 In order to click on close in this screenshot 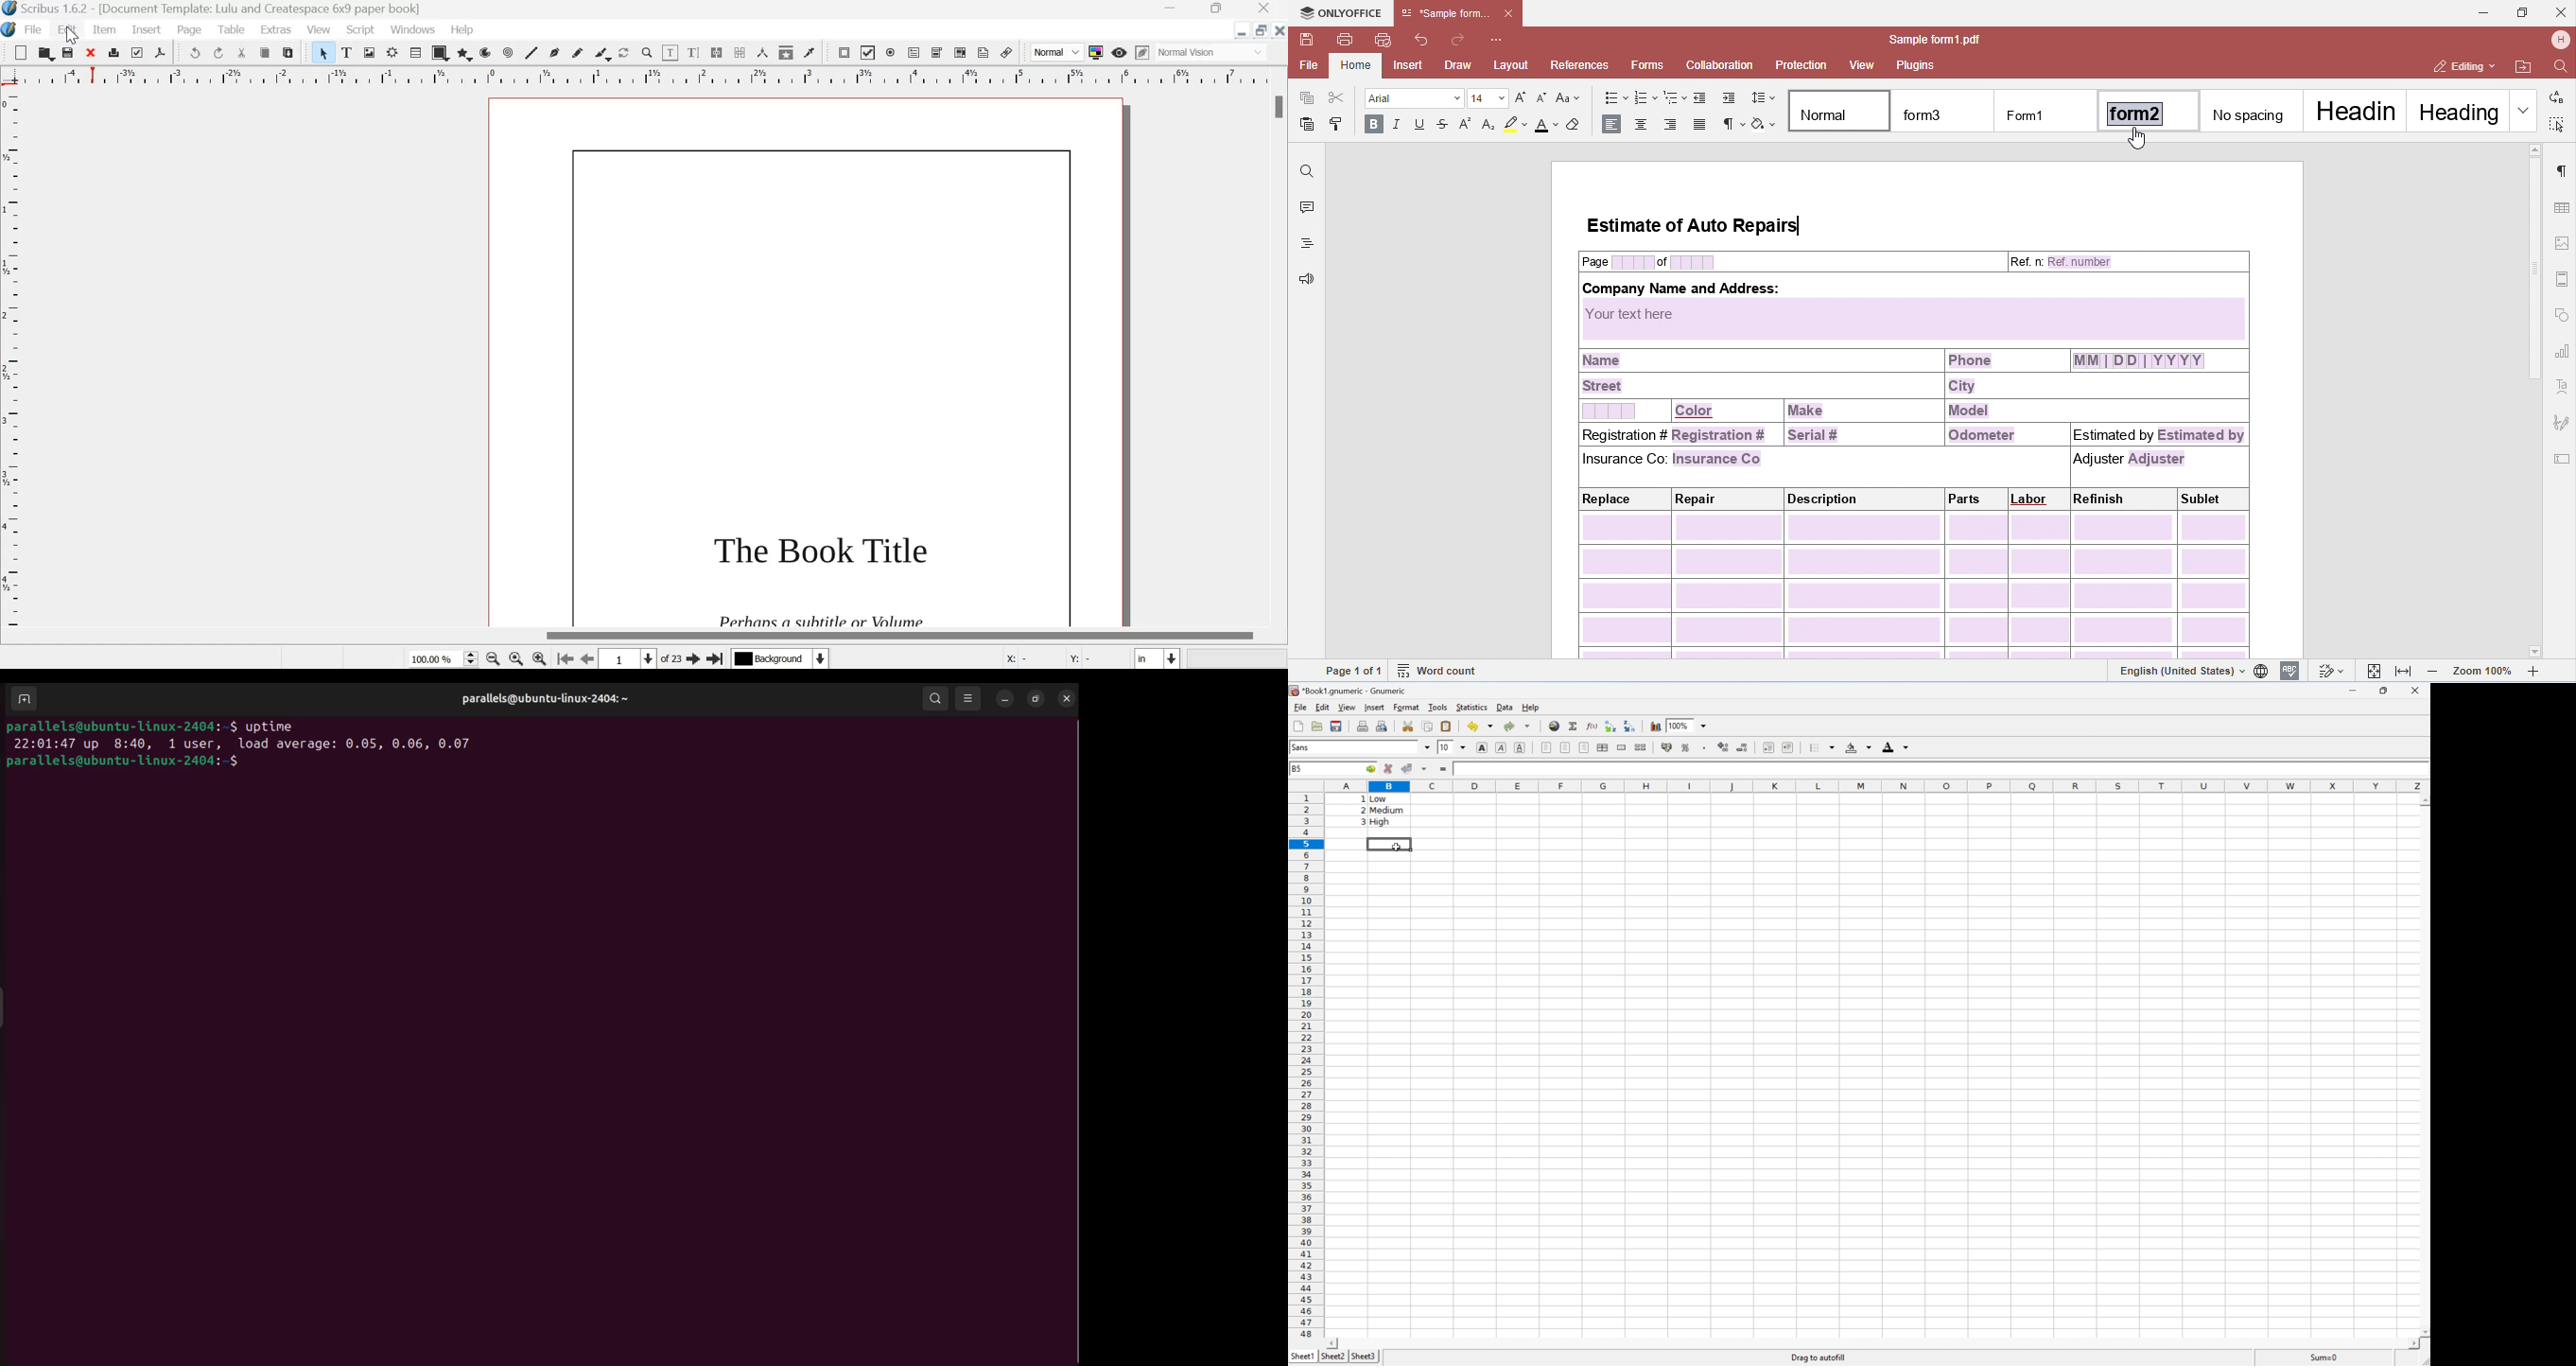, I will do `click(91, 53)`.